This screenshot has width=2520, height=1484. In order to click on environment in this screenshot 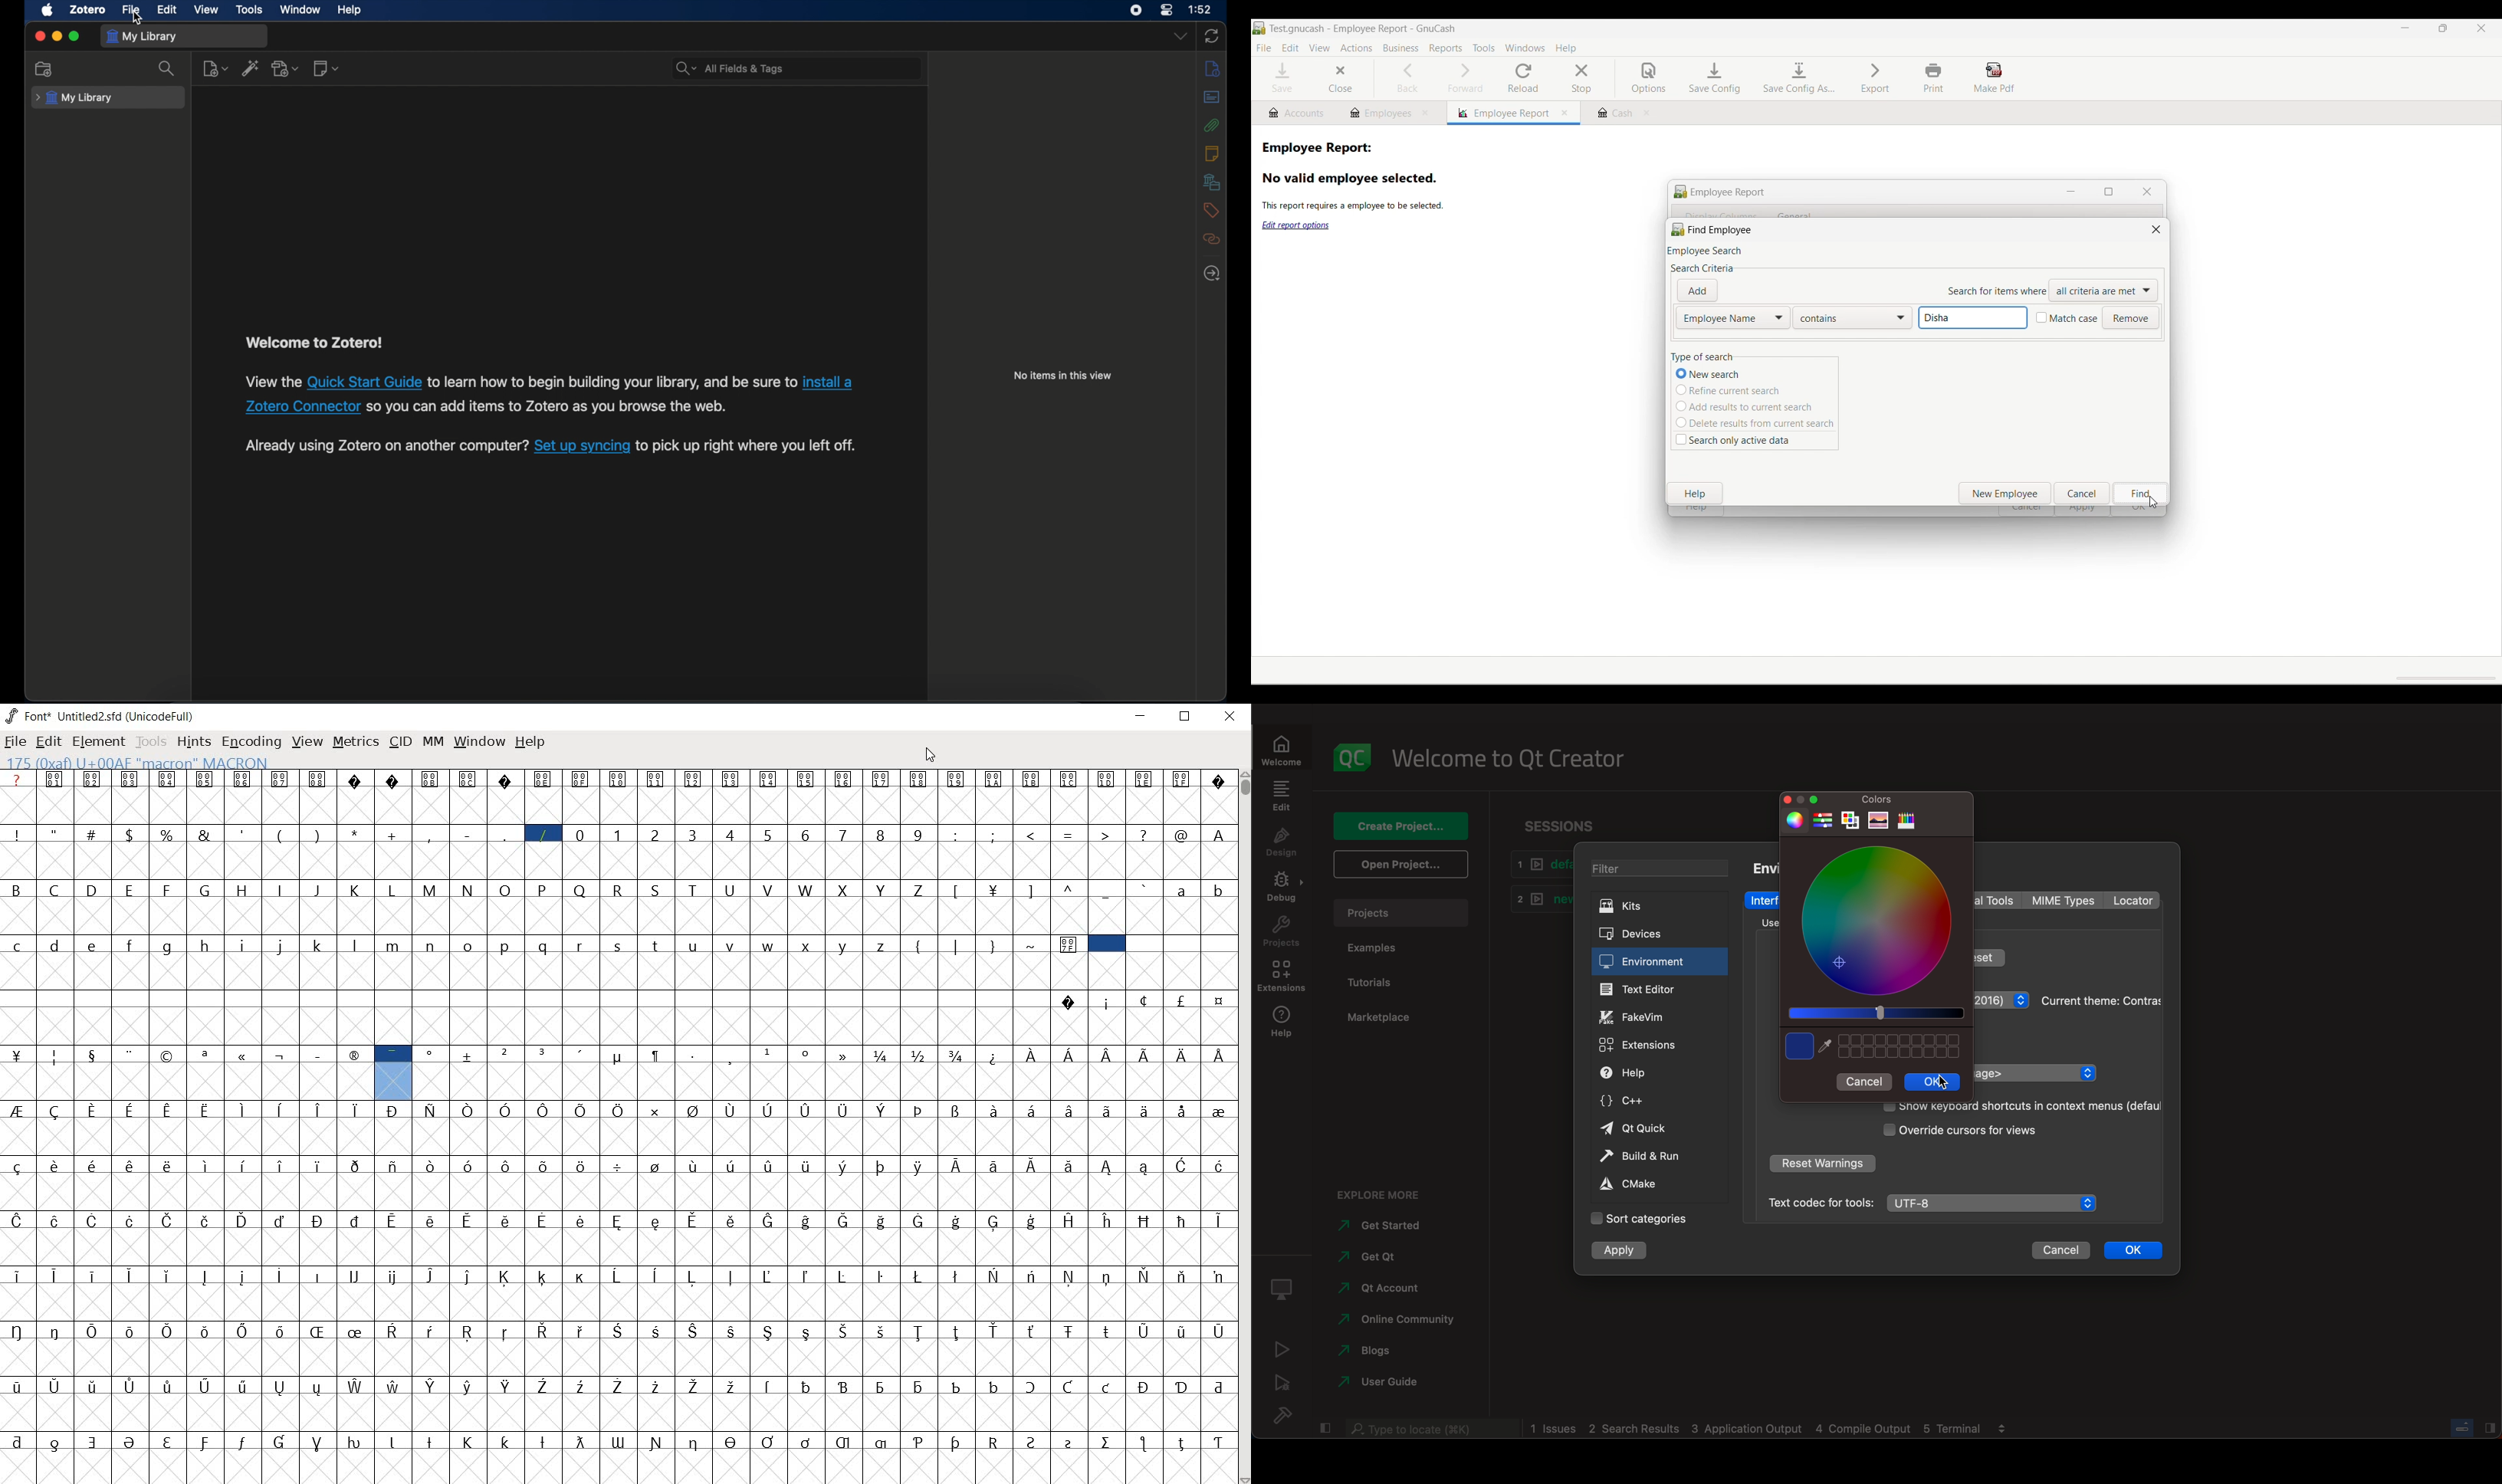, I will do `click(1659, 962)`.